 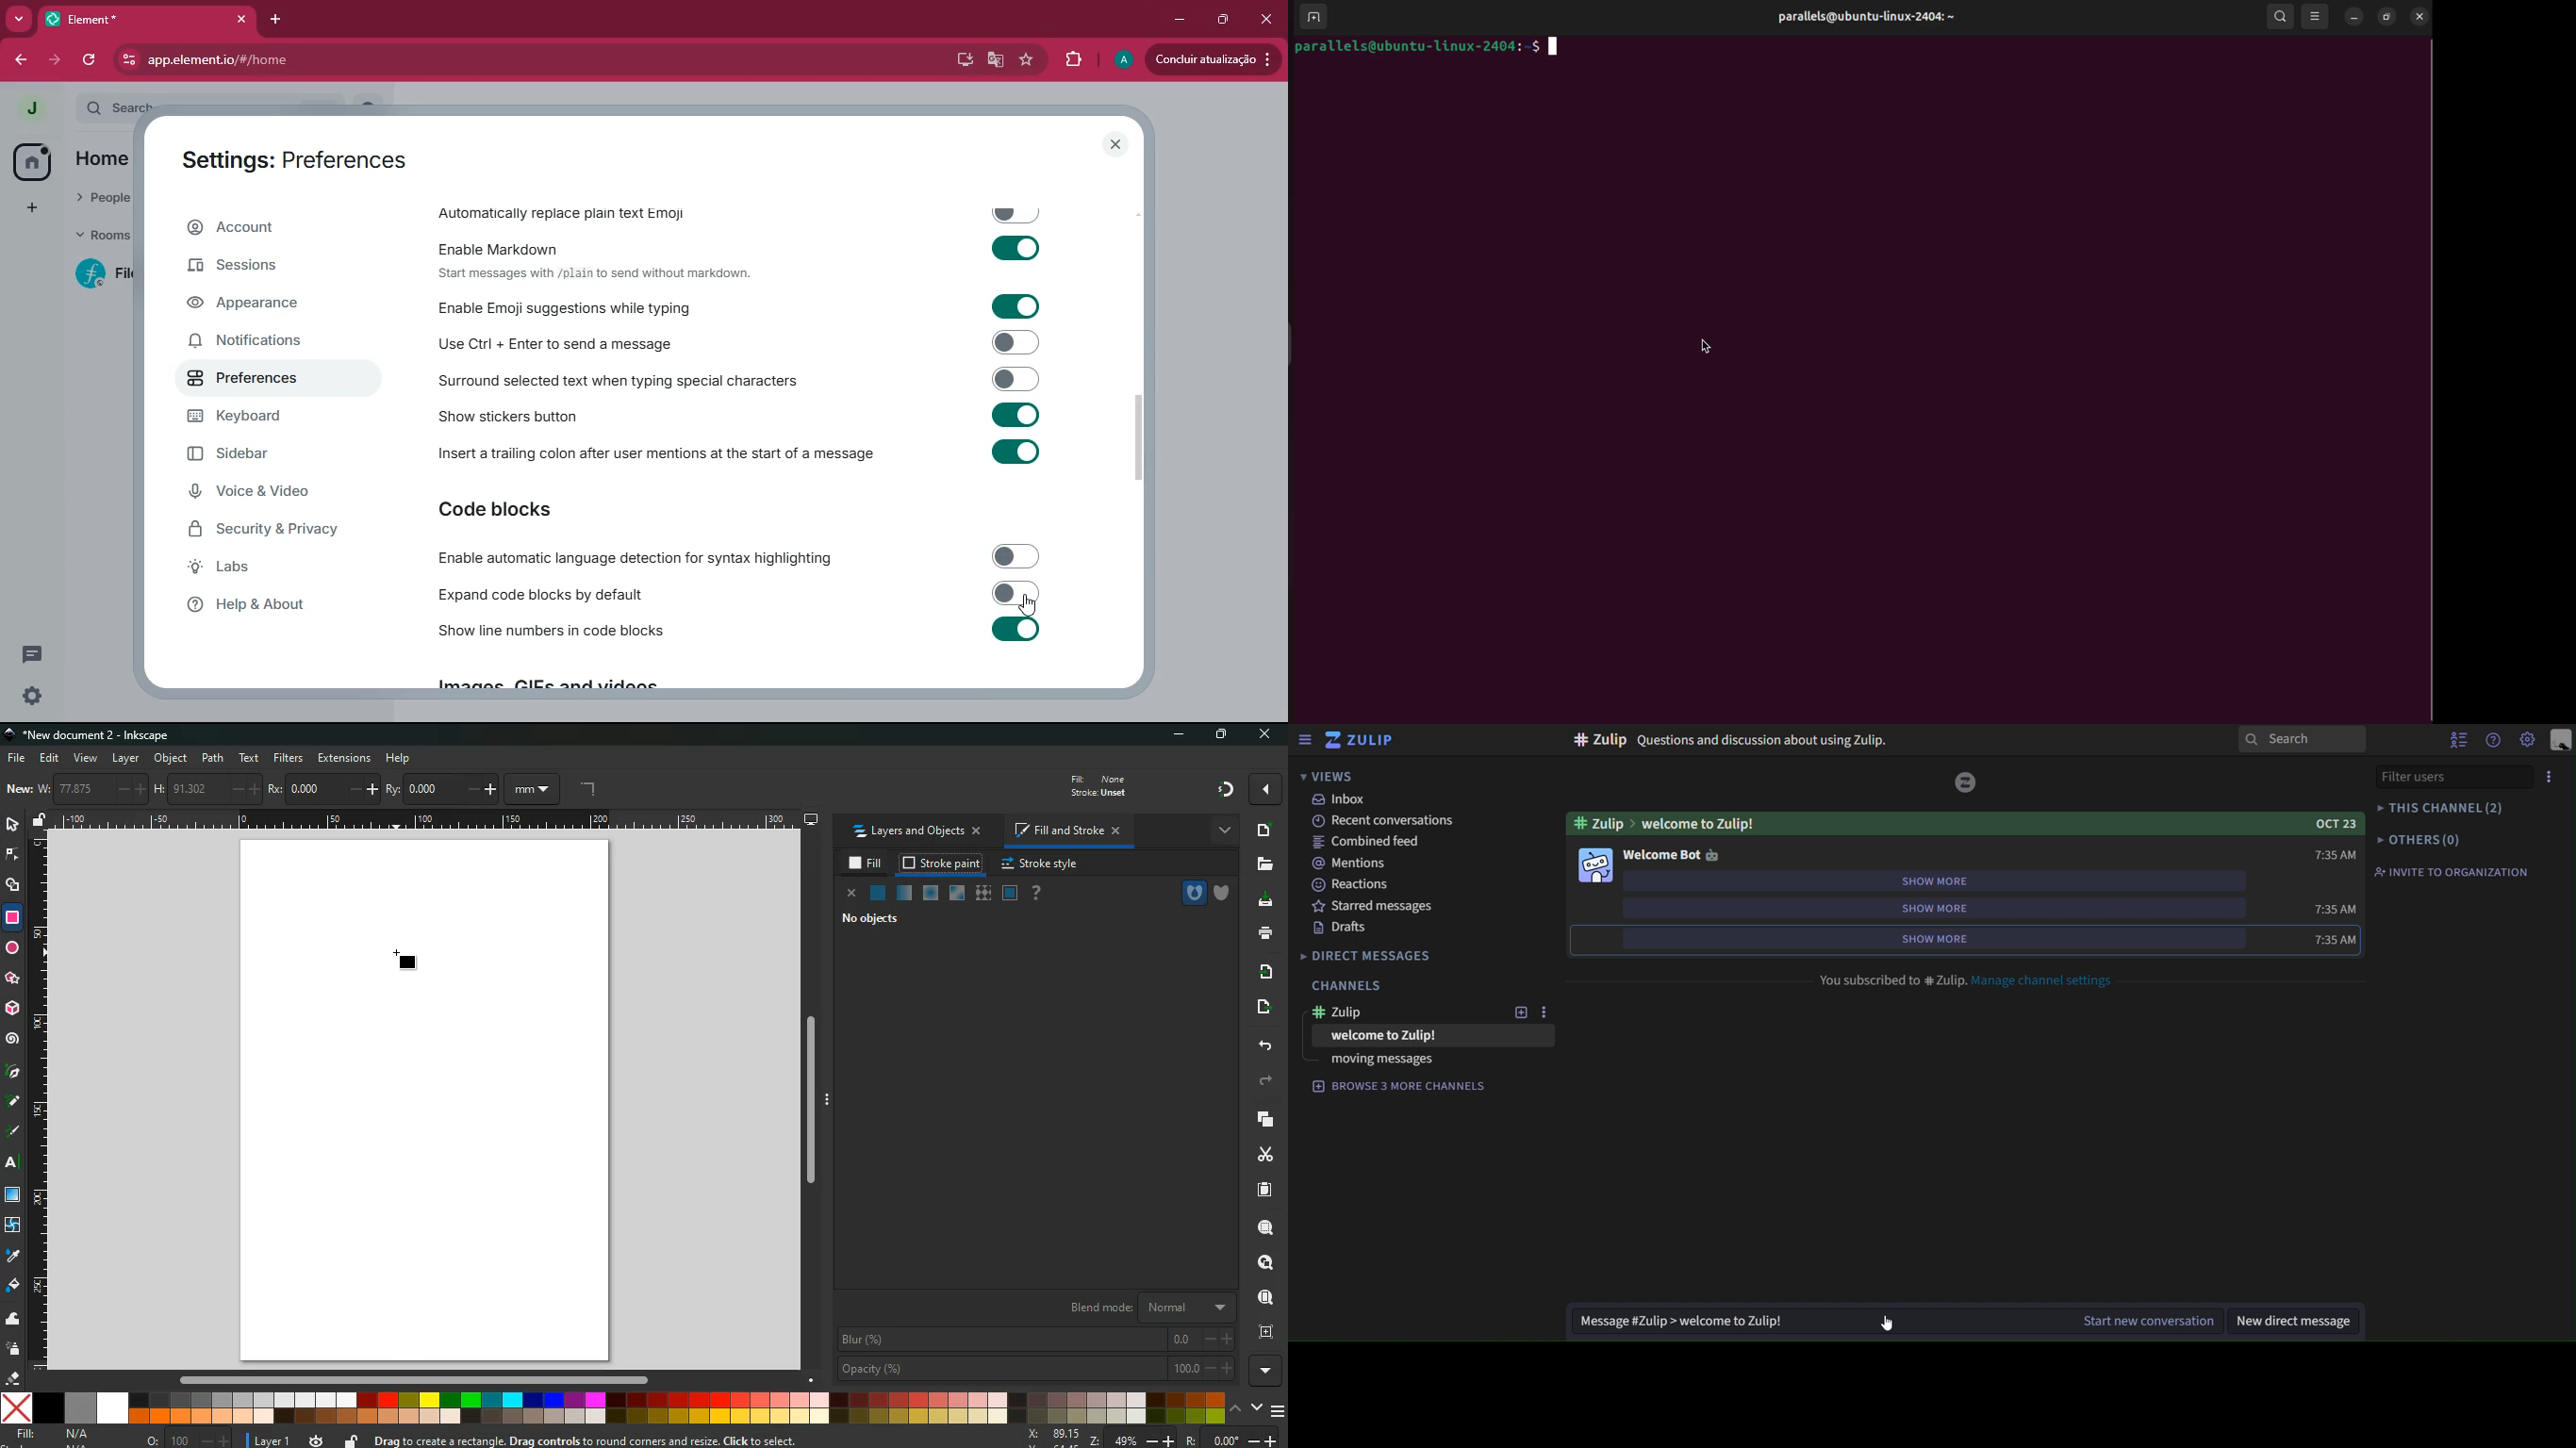 I want to click on menu, so click(x=1279, y=1411).